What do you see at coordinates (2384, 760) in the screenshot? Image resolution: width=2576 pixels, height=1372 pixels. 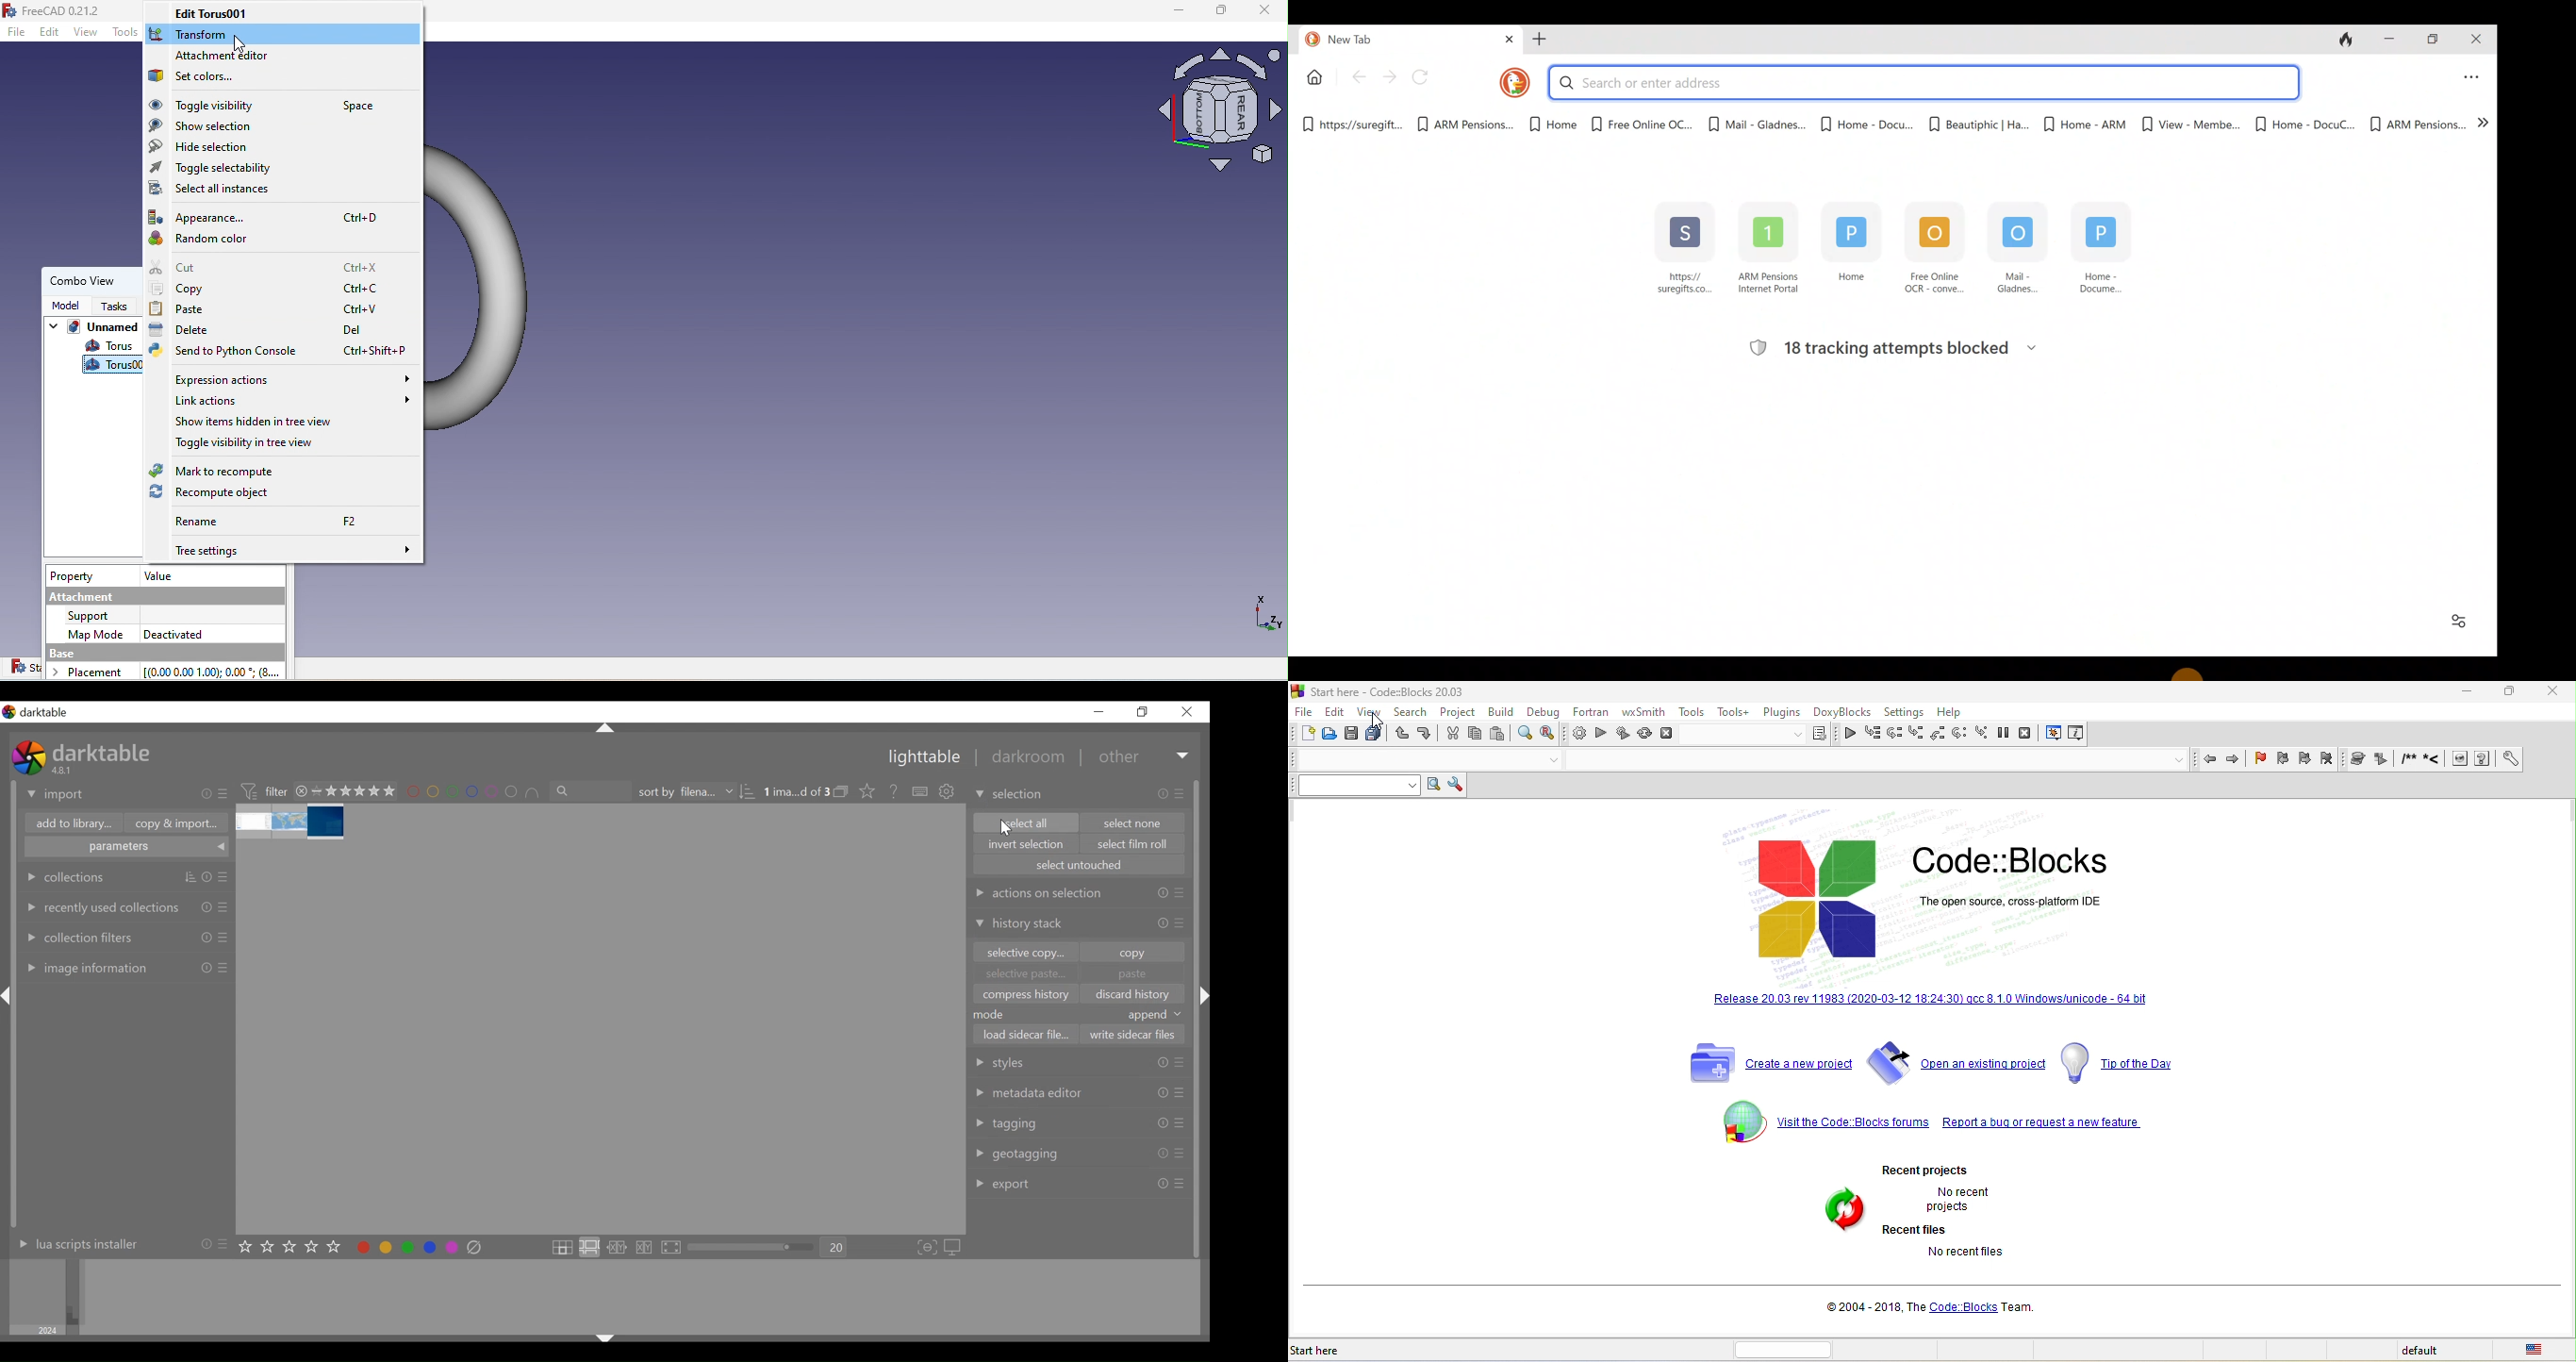 I see `extract documentation` at bounding box center [2384, 760].